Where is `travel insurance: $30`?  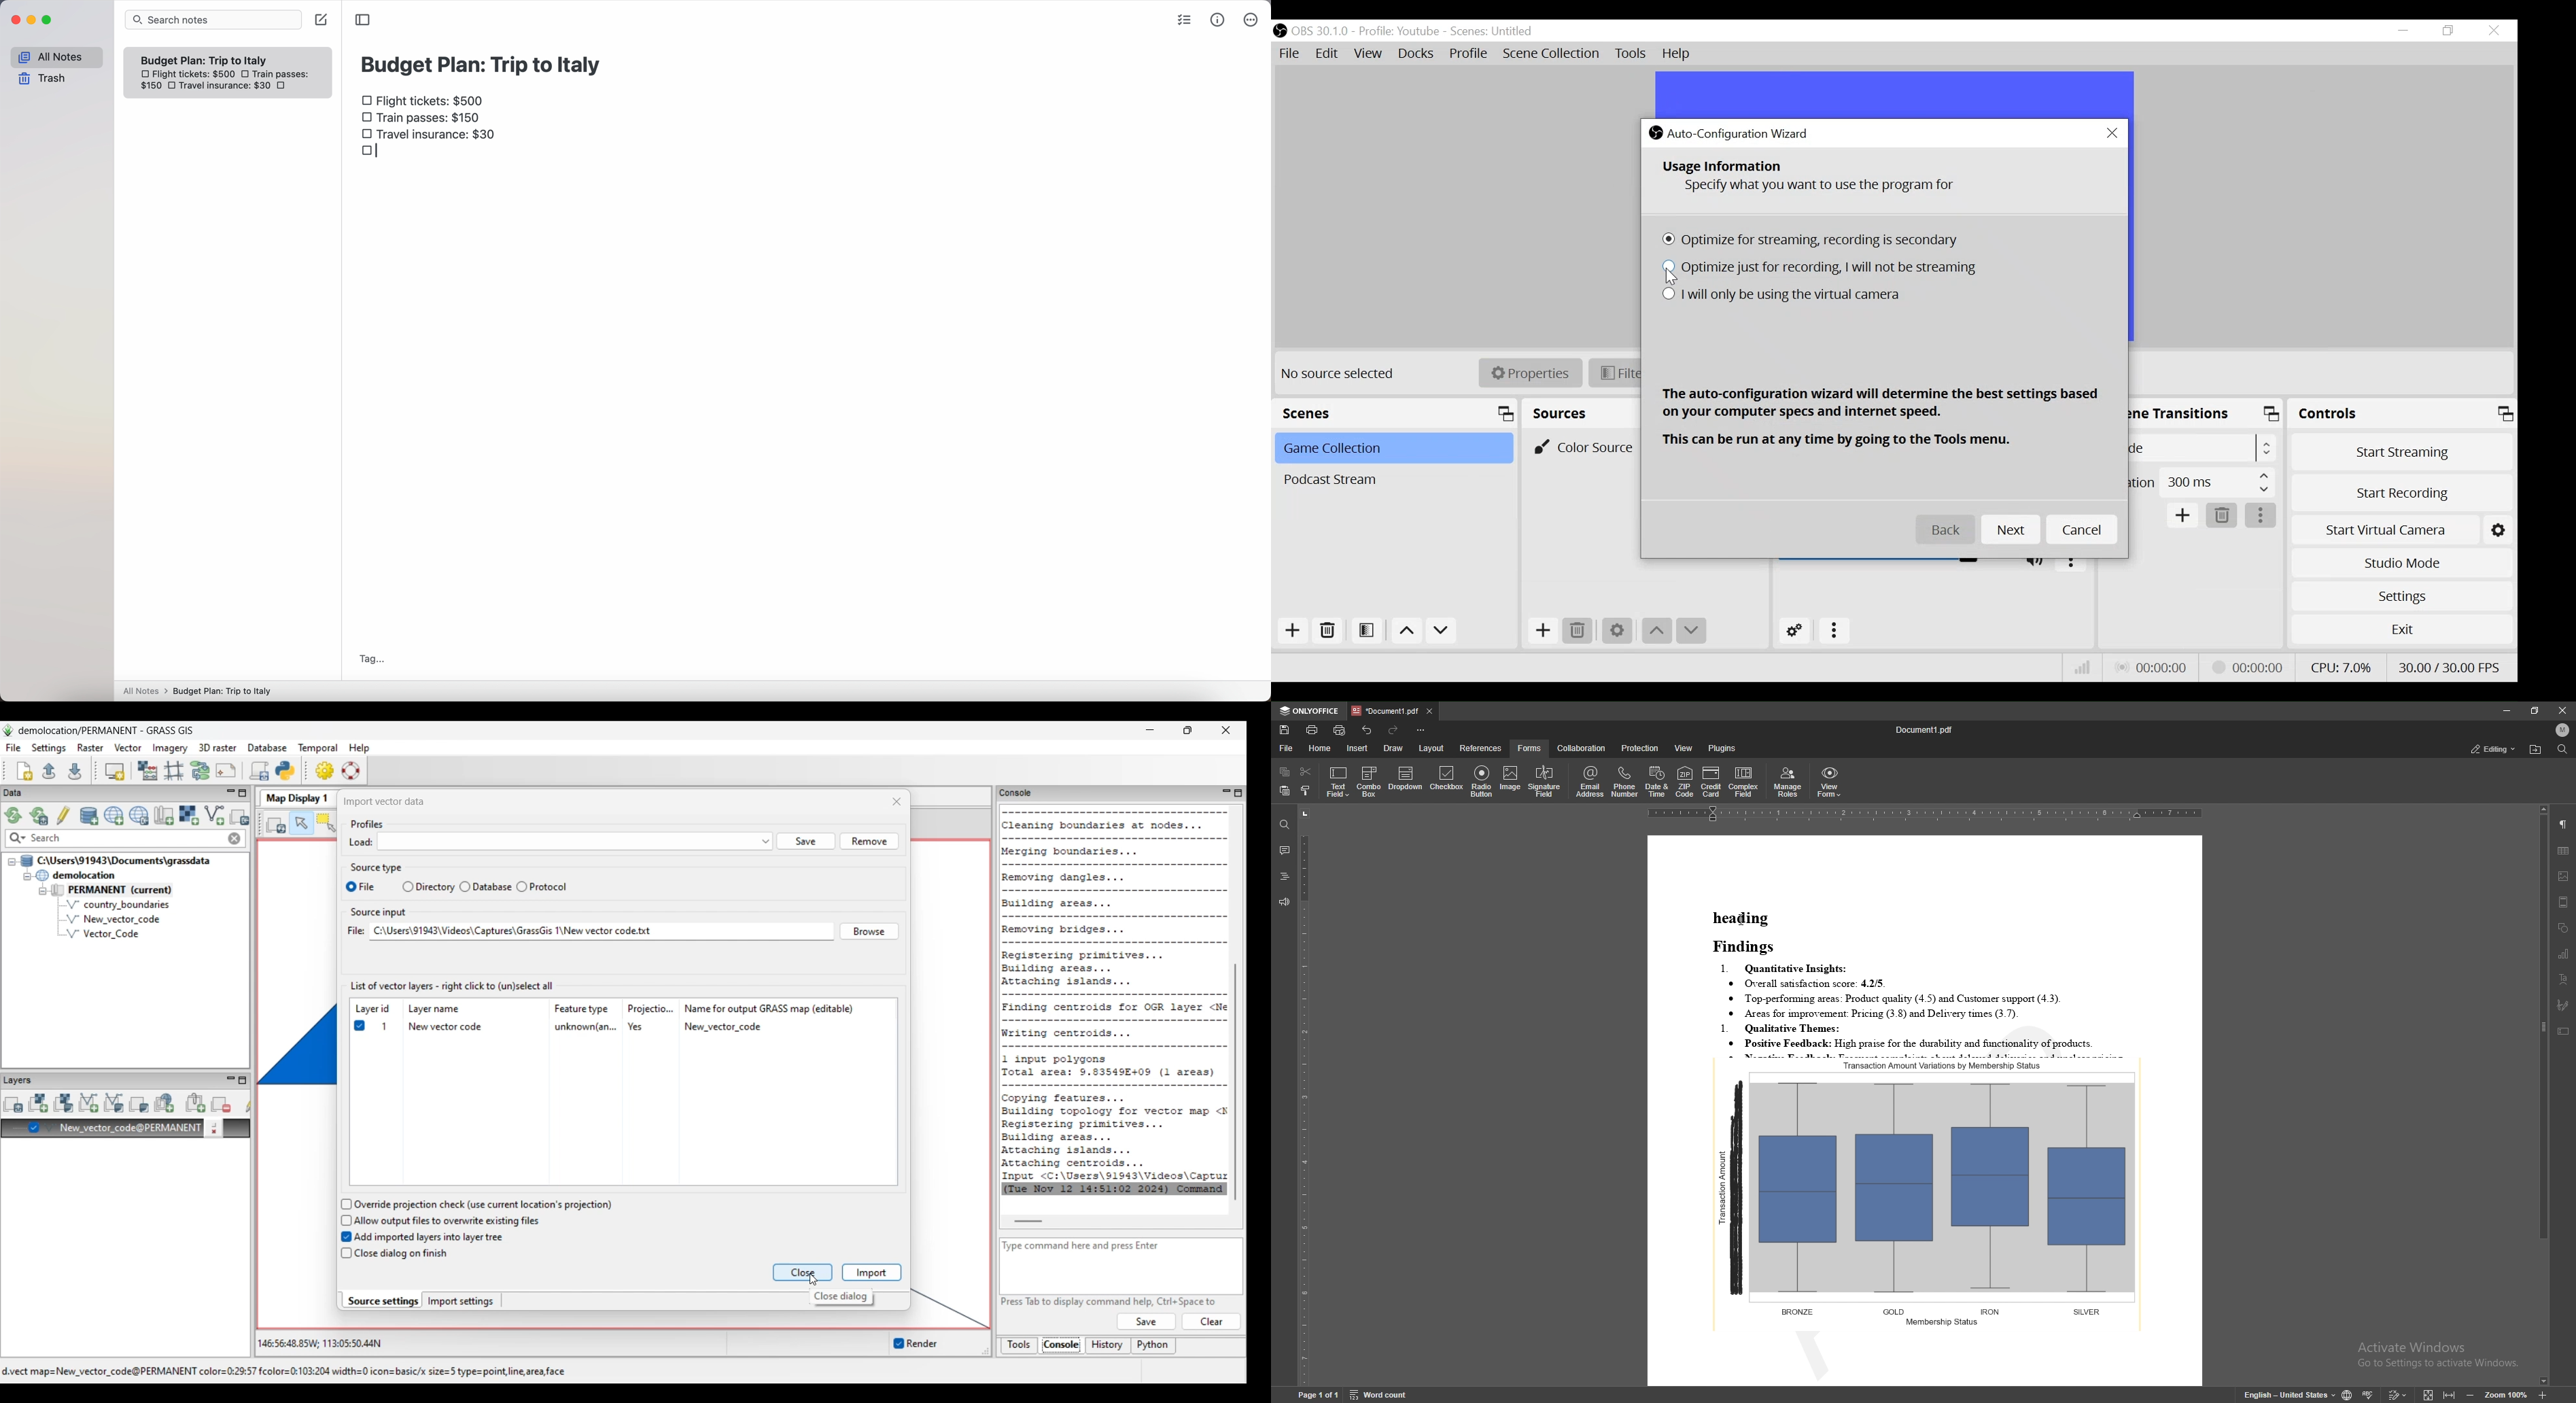
travel insurance: $30 is located at coordinates (231, 87).